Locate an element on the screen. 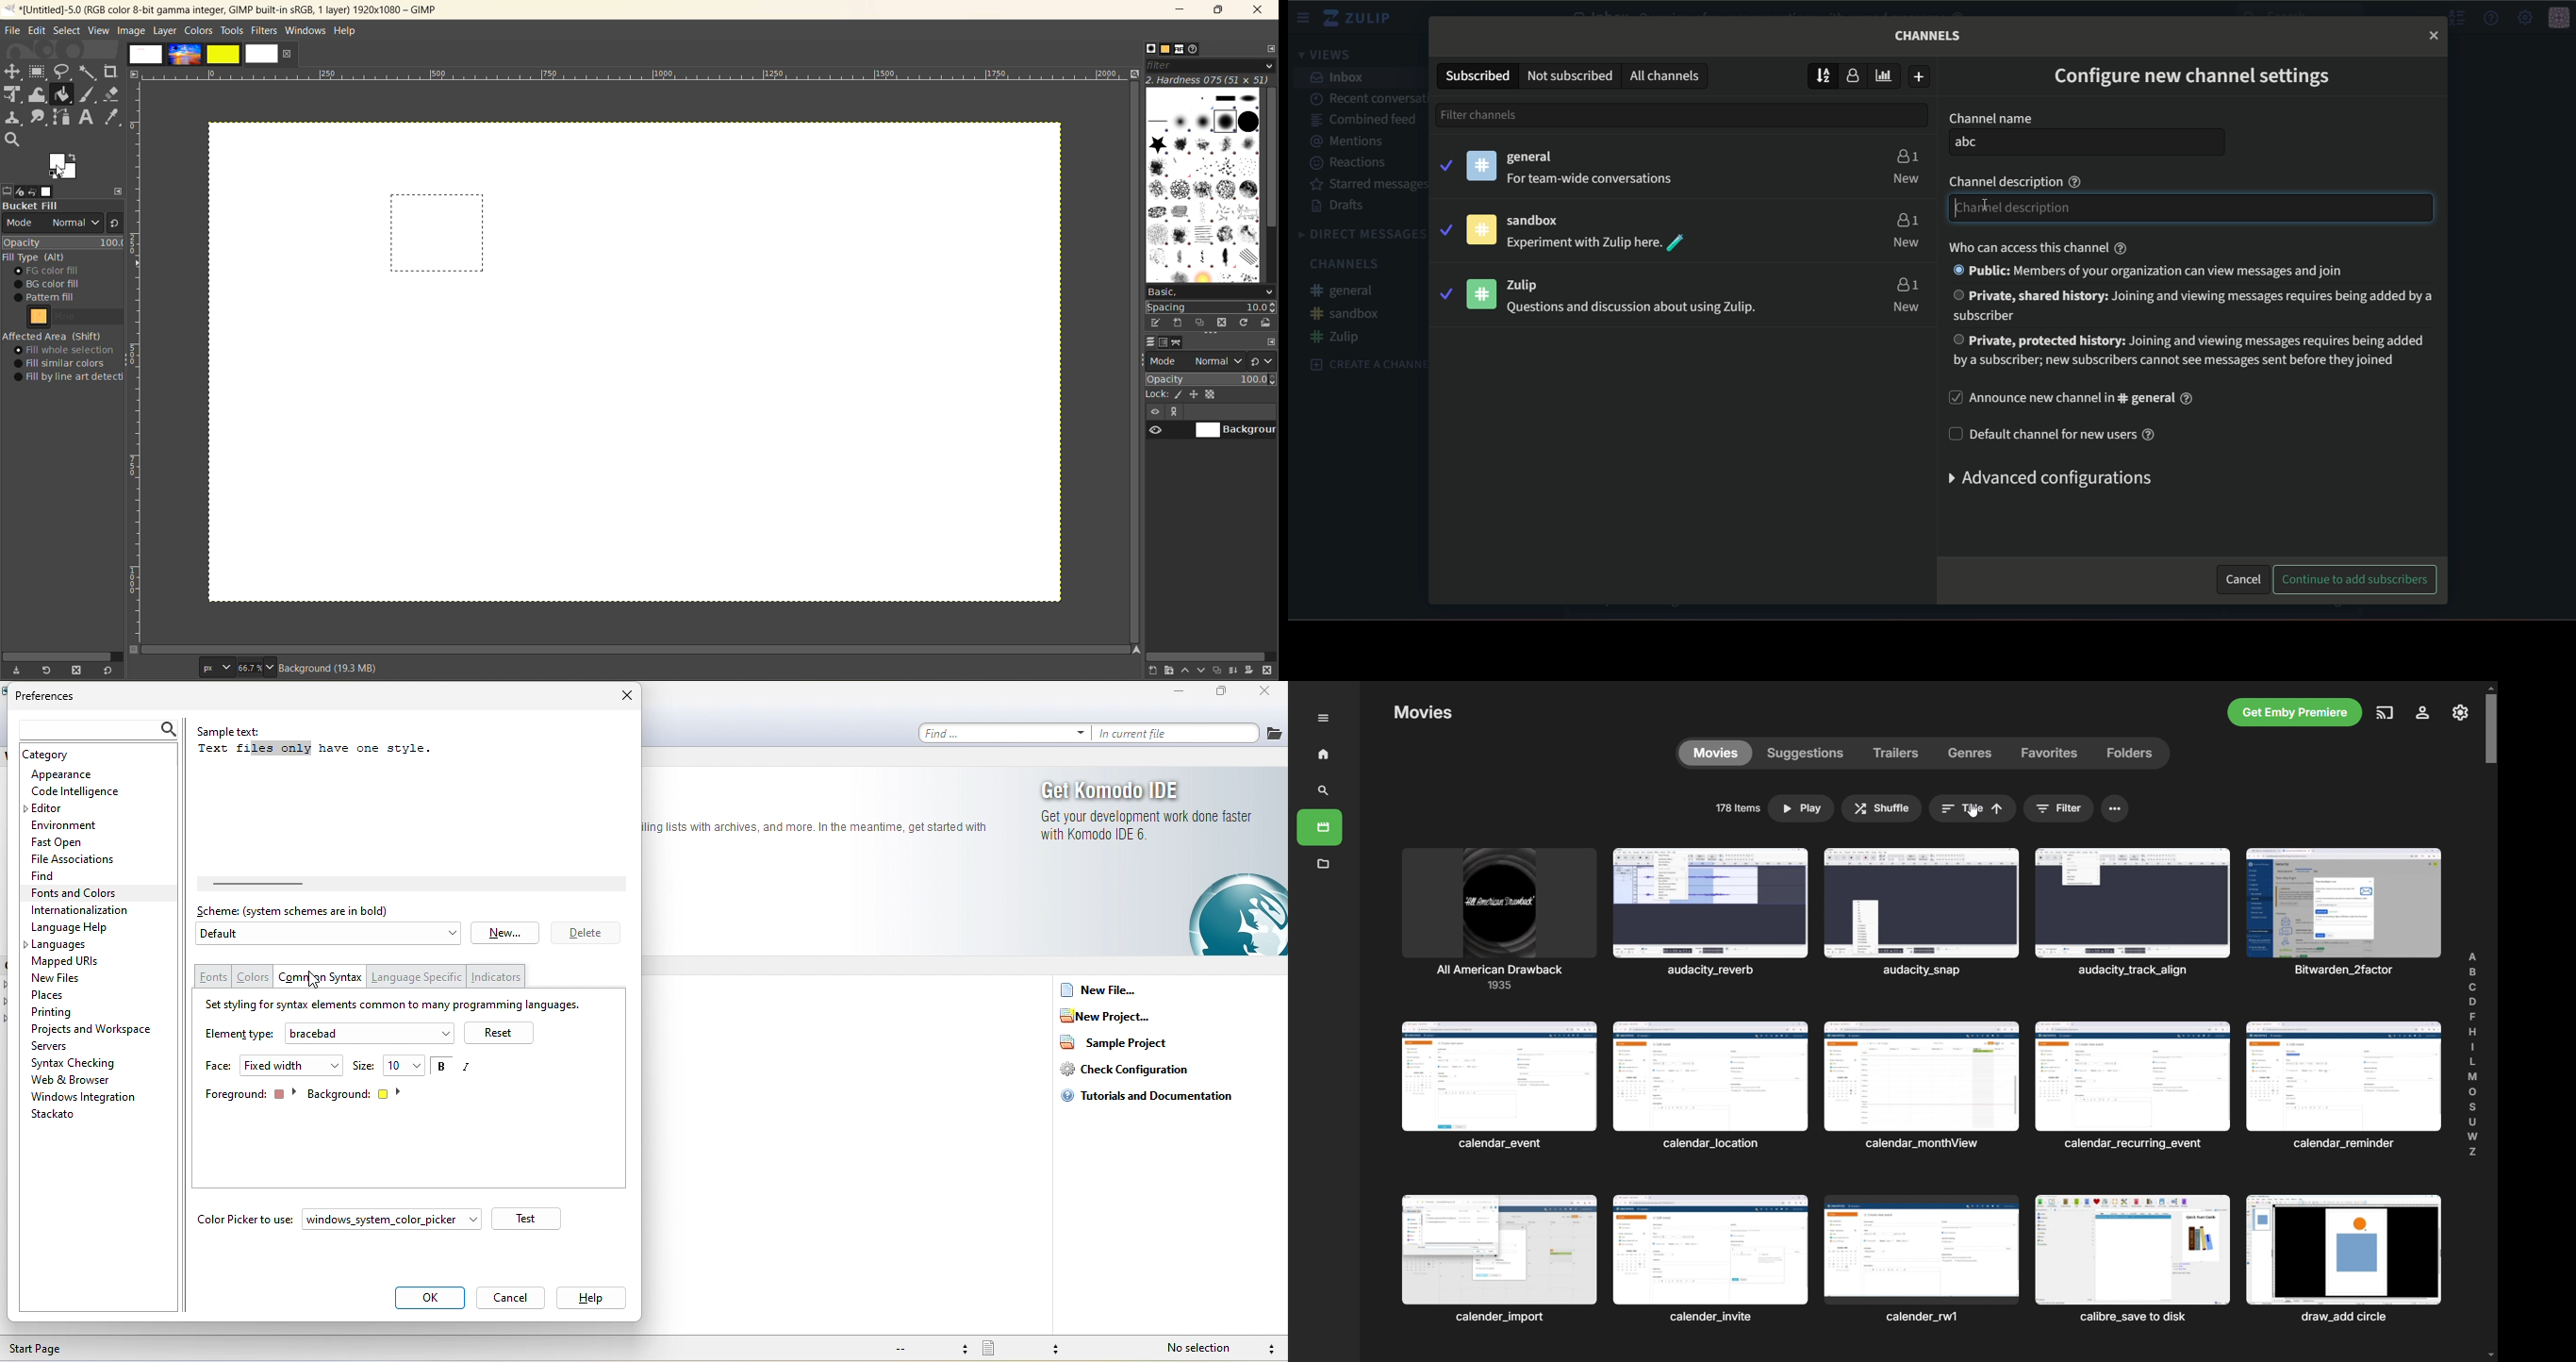 The width and height of the screenshot is (2576, 1372). CHANNELS is located at coordinates (1344, 265).